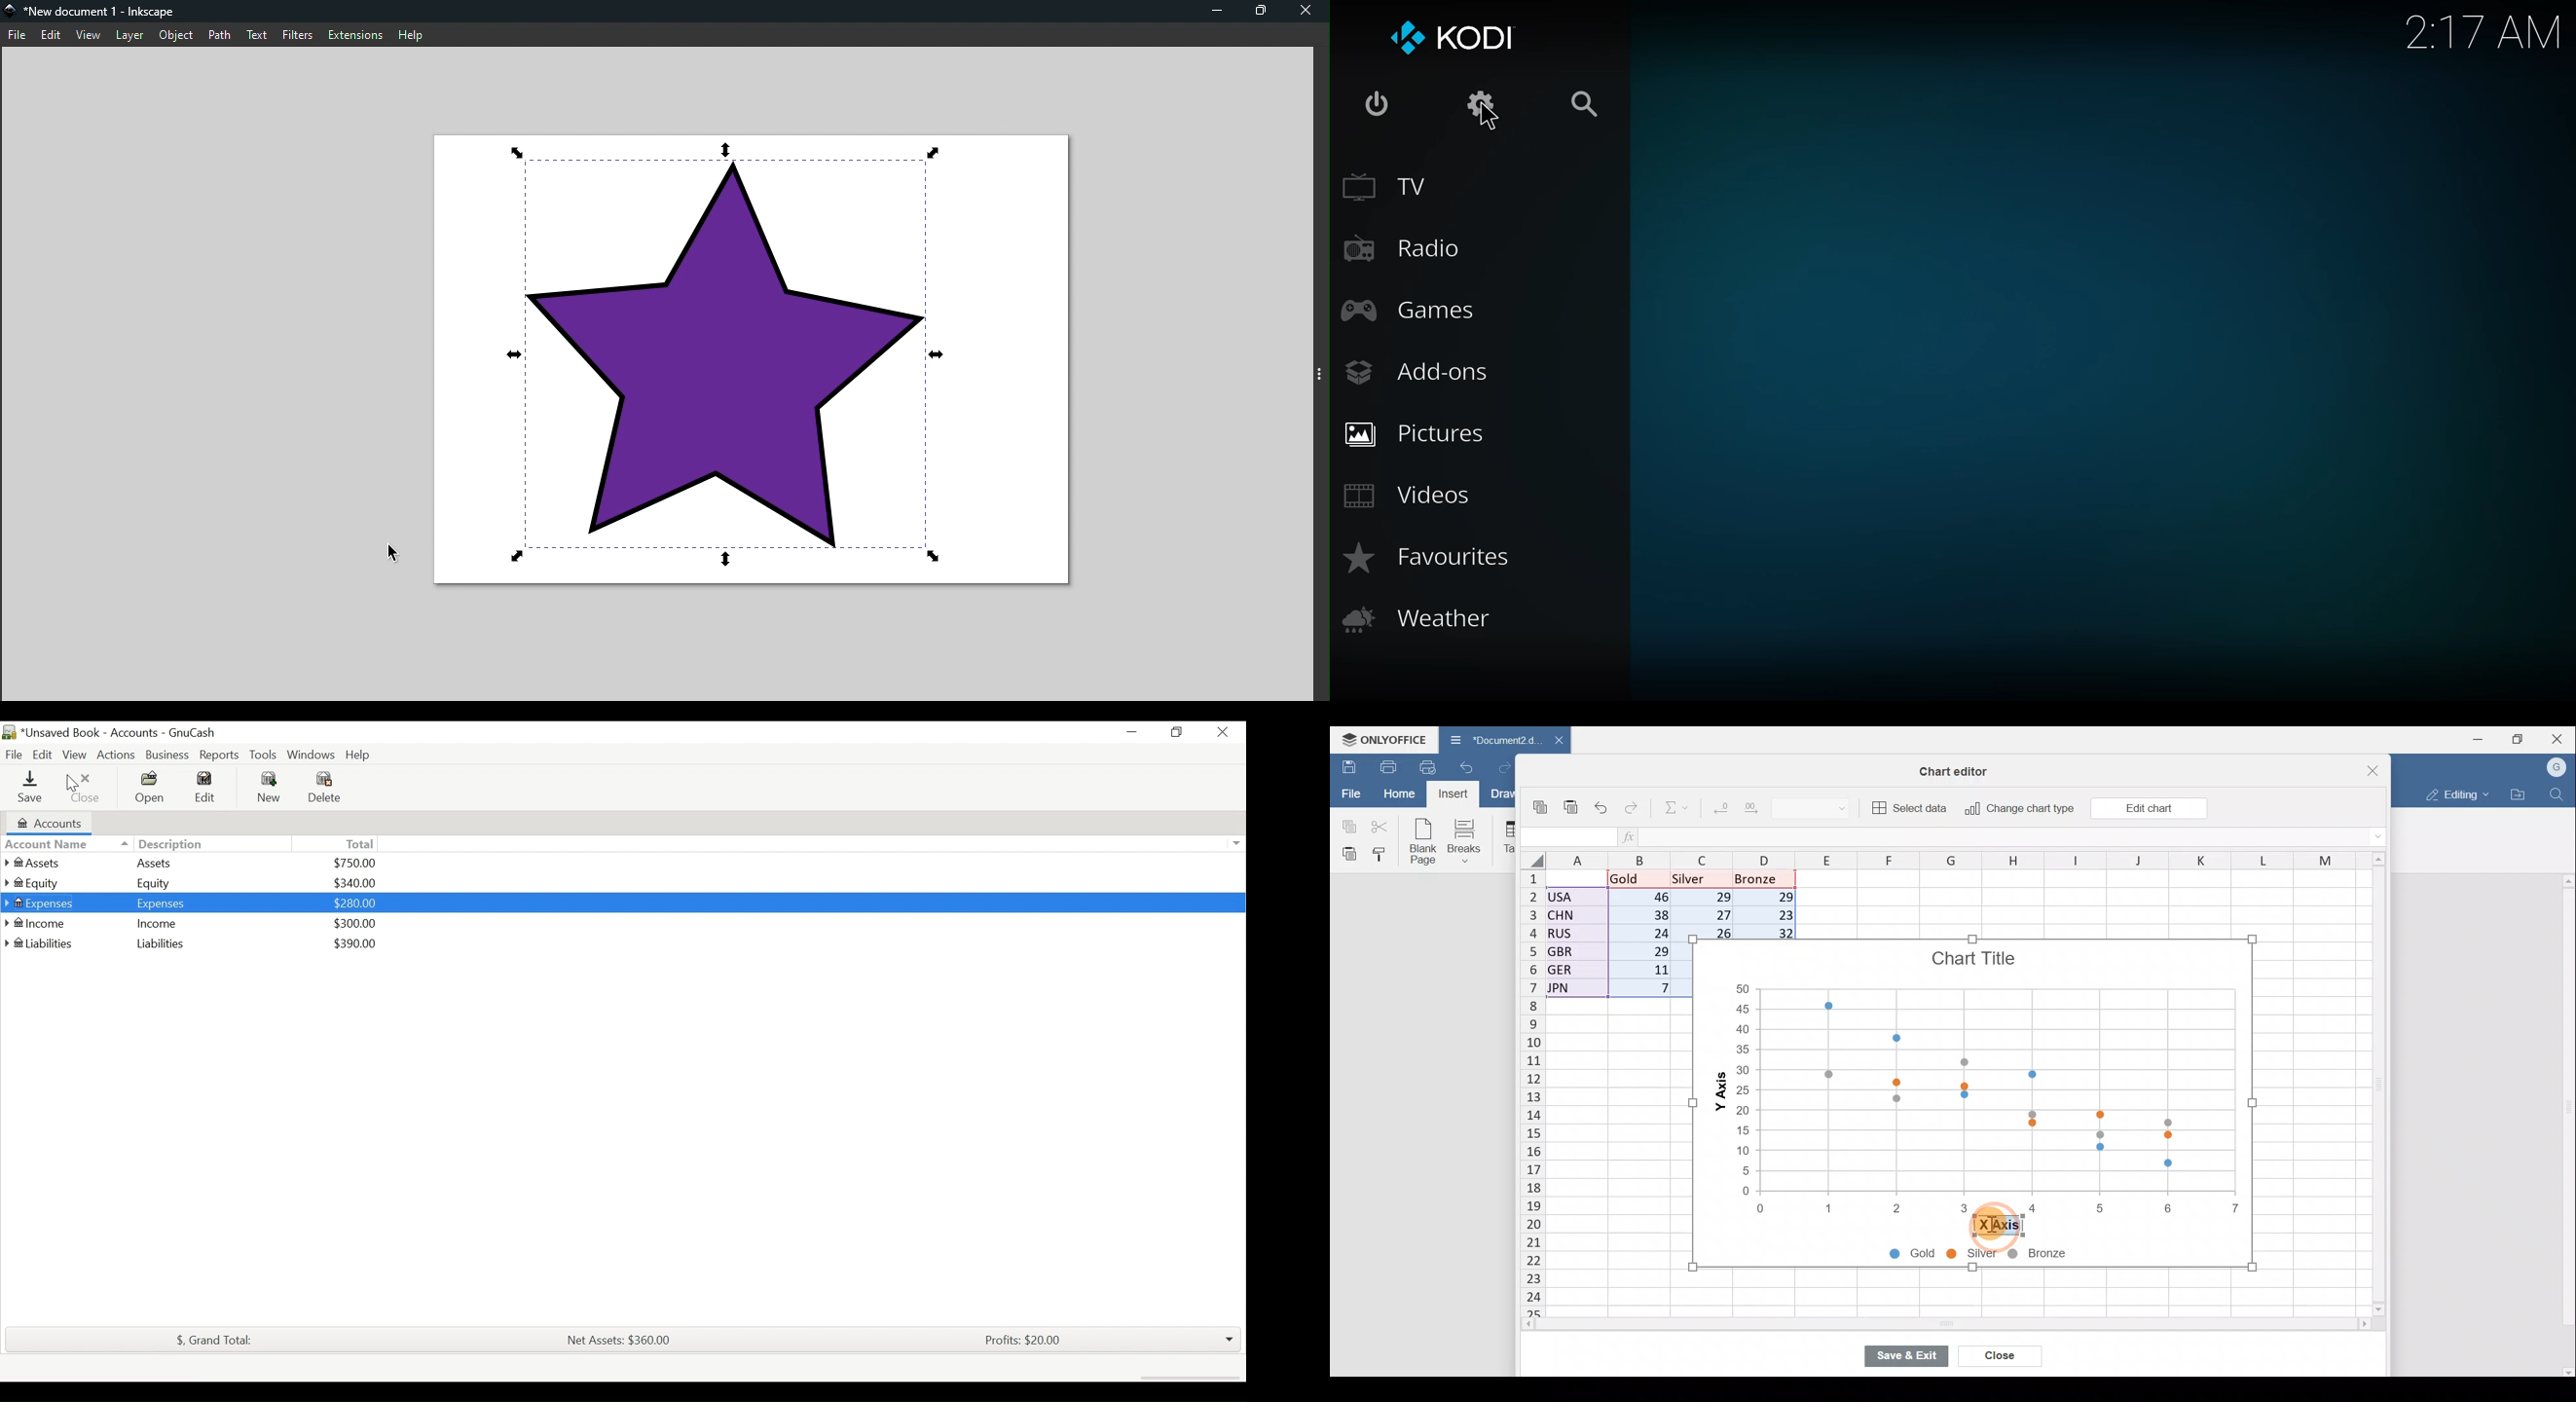 The height and width of the screenshot is (1428, 2576). I want to click on Business, so click(167, 755).